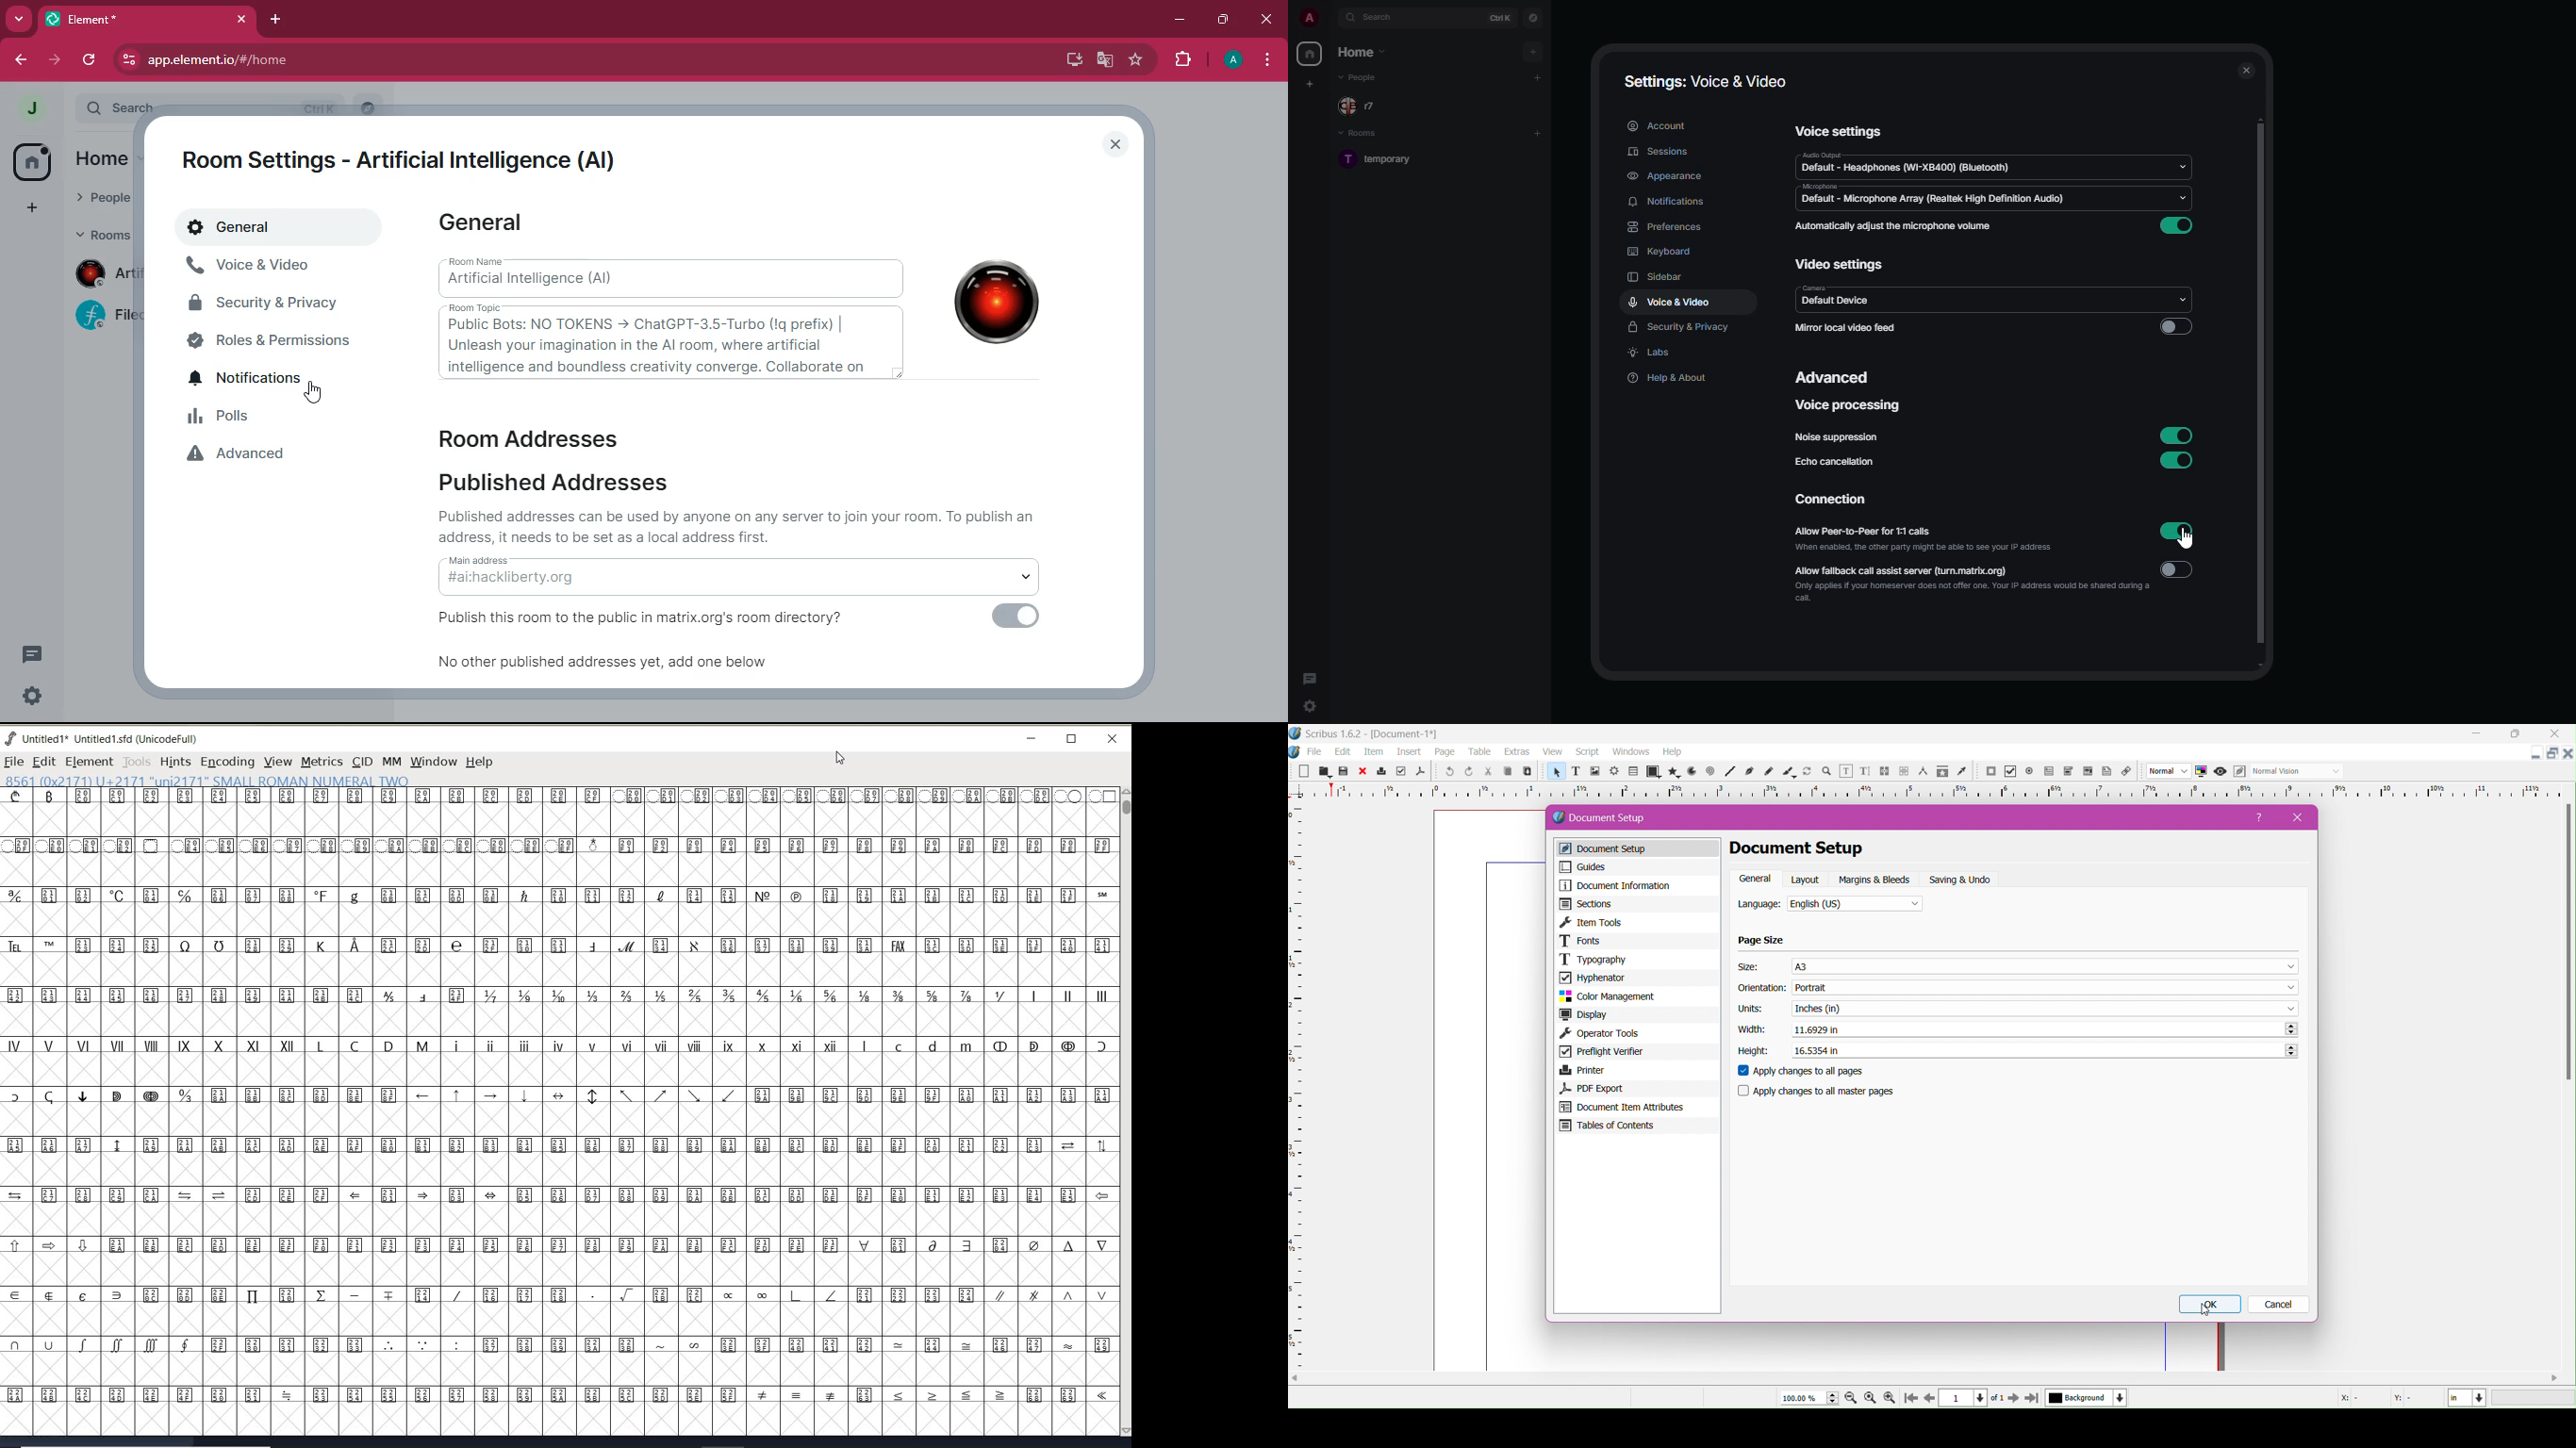 The height and width of the screenshot is (1456, 2576). What do you see at coordinates (1814, 849) in the screenshot?
I see `Document Setup` at bounding box center [1814, 849].